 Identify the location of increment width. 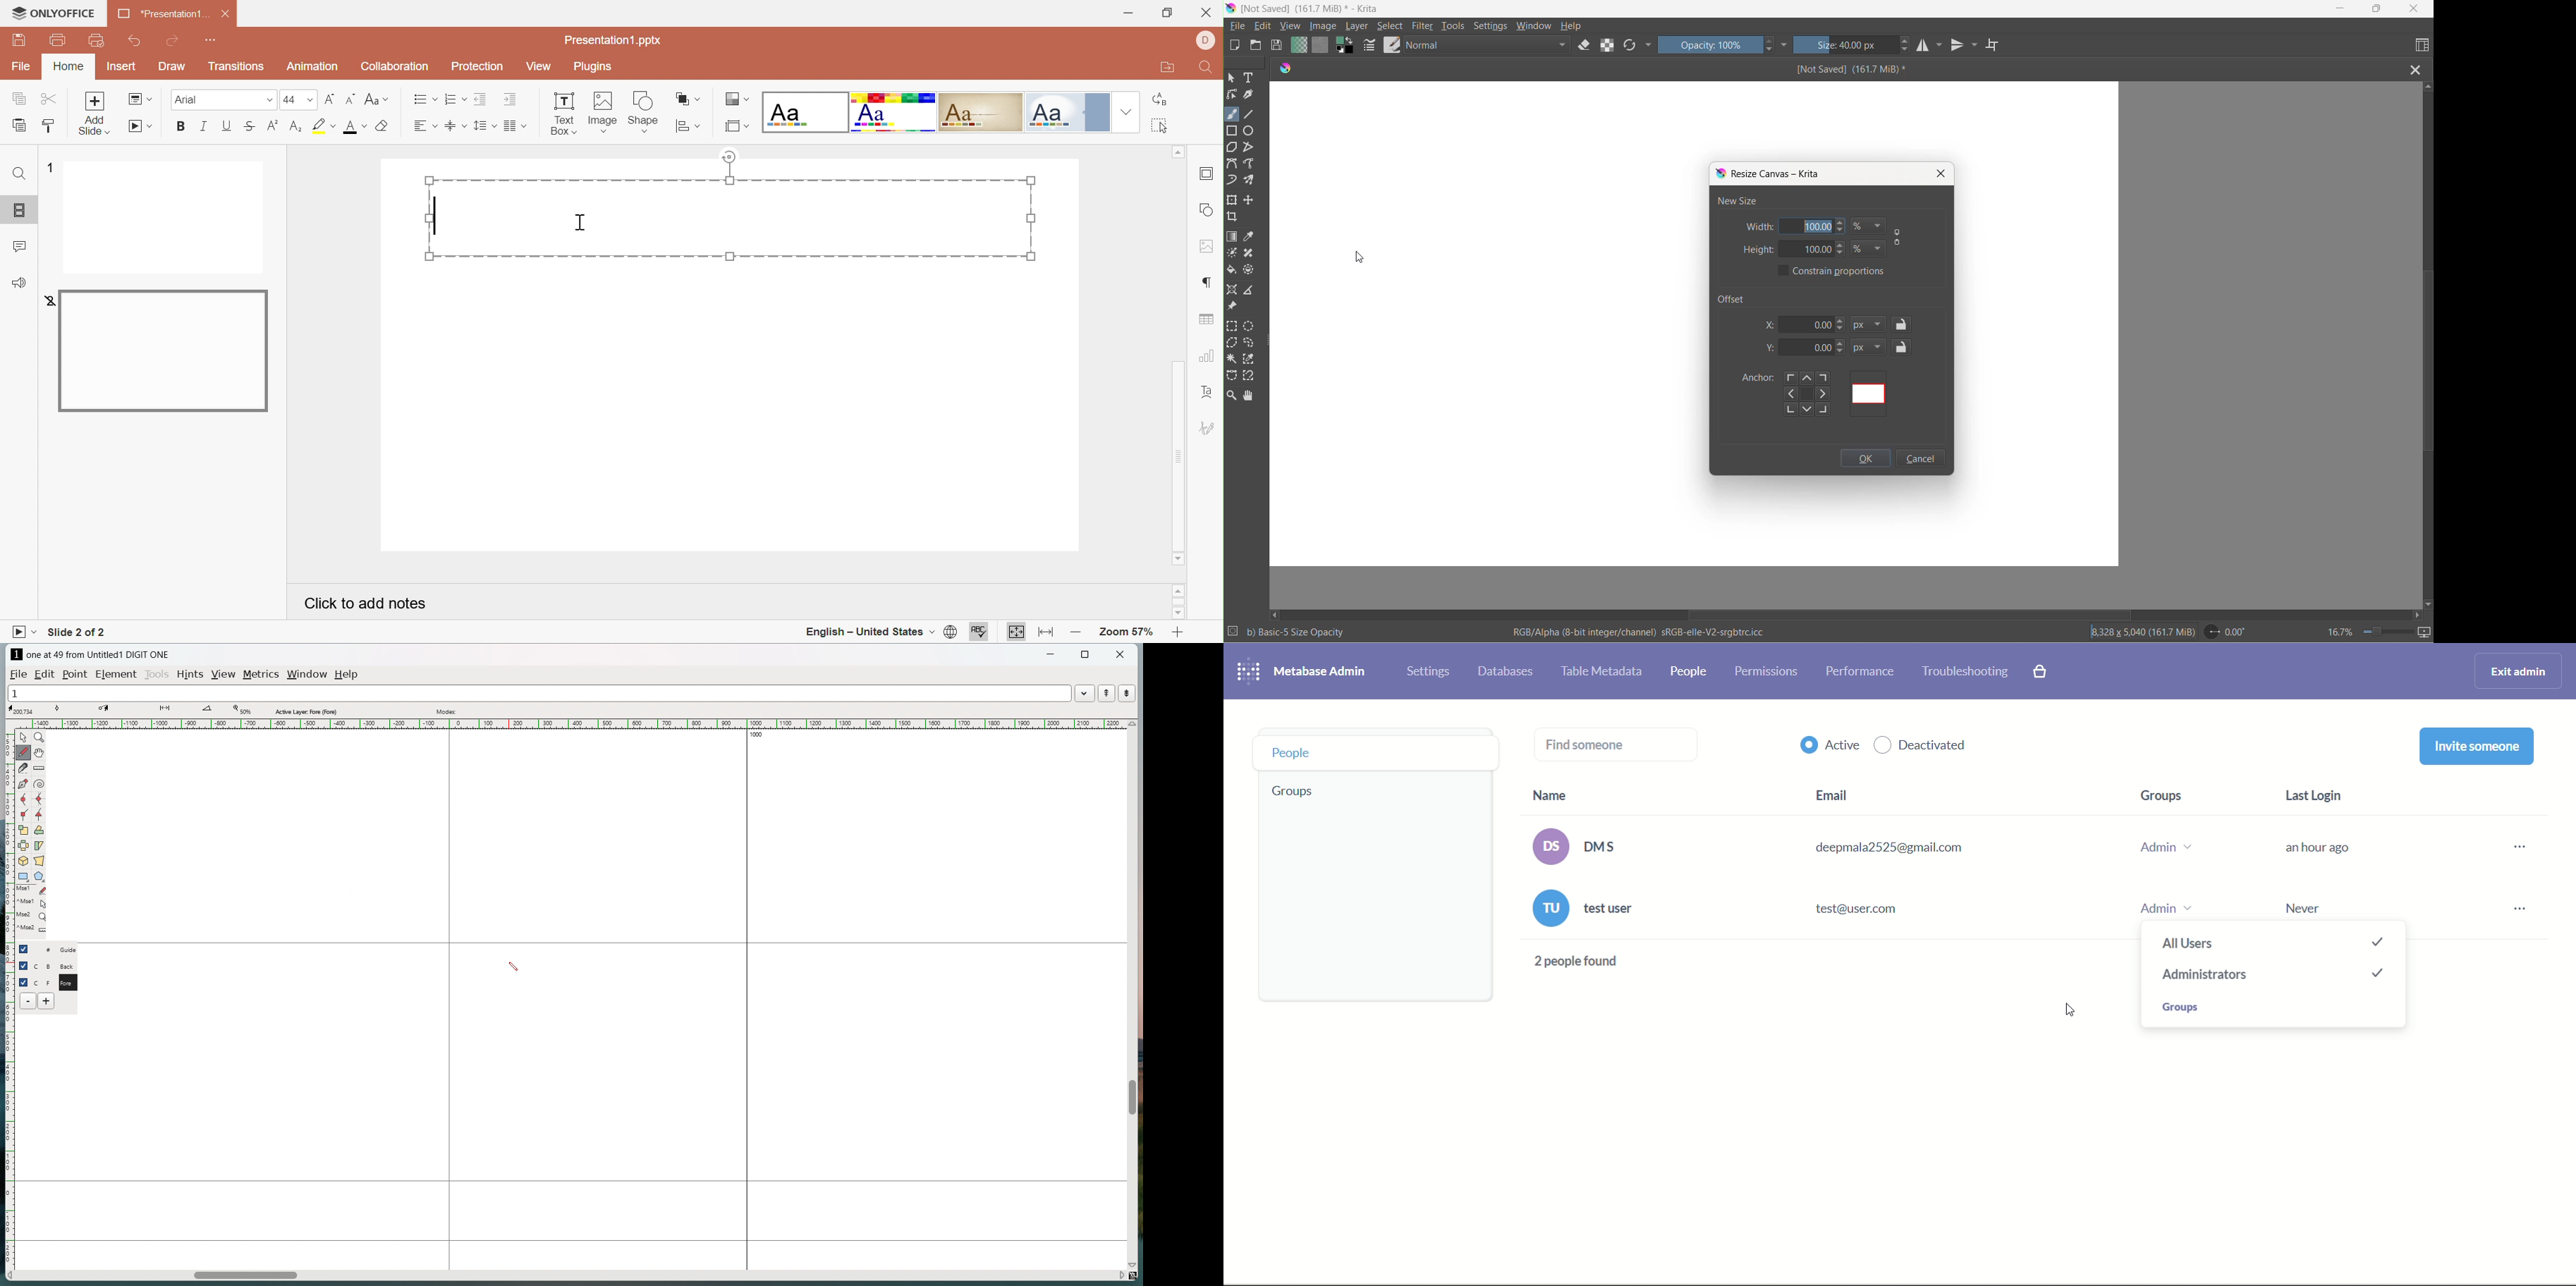
(1843, 221).